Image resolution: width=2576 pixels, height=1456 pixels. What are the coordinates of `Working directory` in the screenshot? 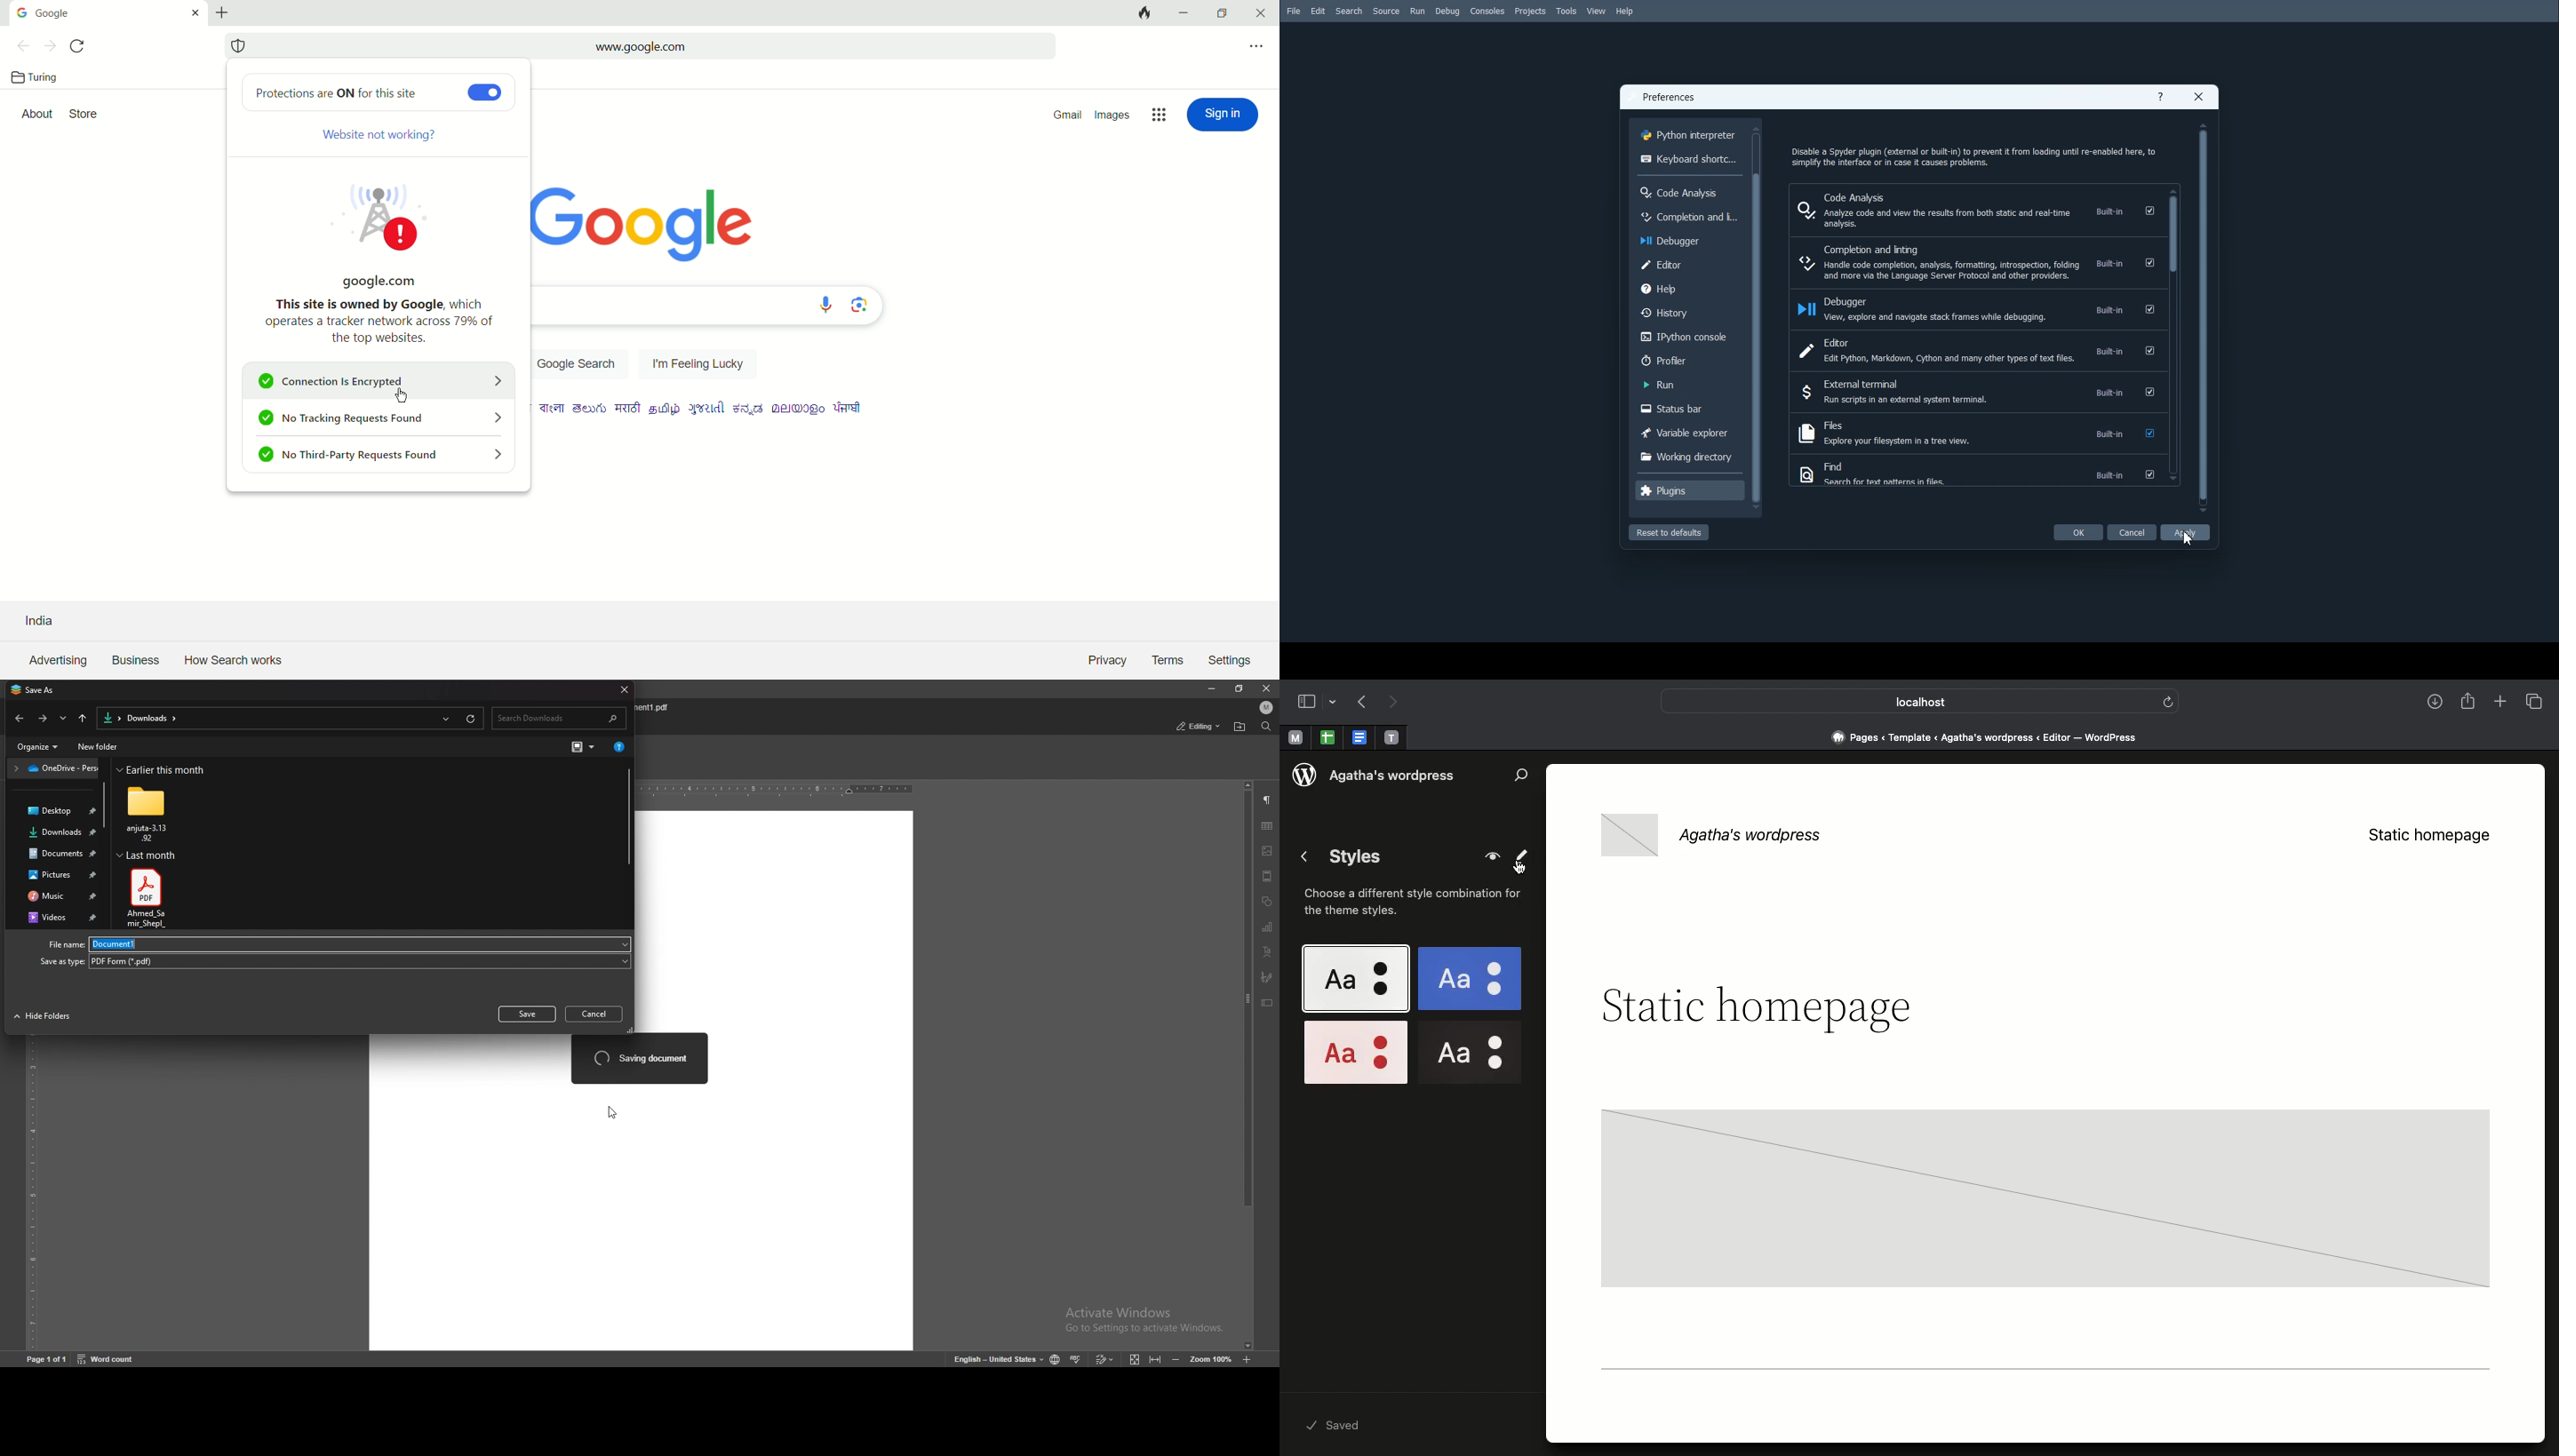 It's located at (1687, 455).